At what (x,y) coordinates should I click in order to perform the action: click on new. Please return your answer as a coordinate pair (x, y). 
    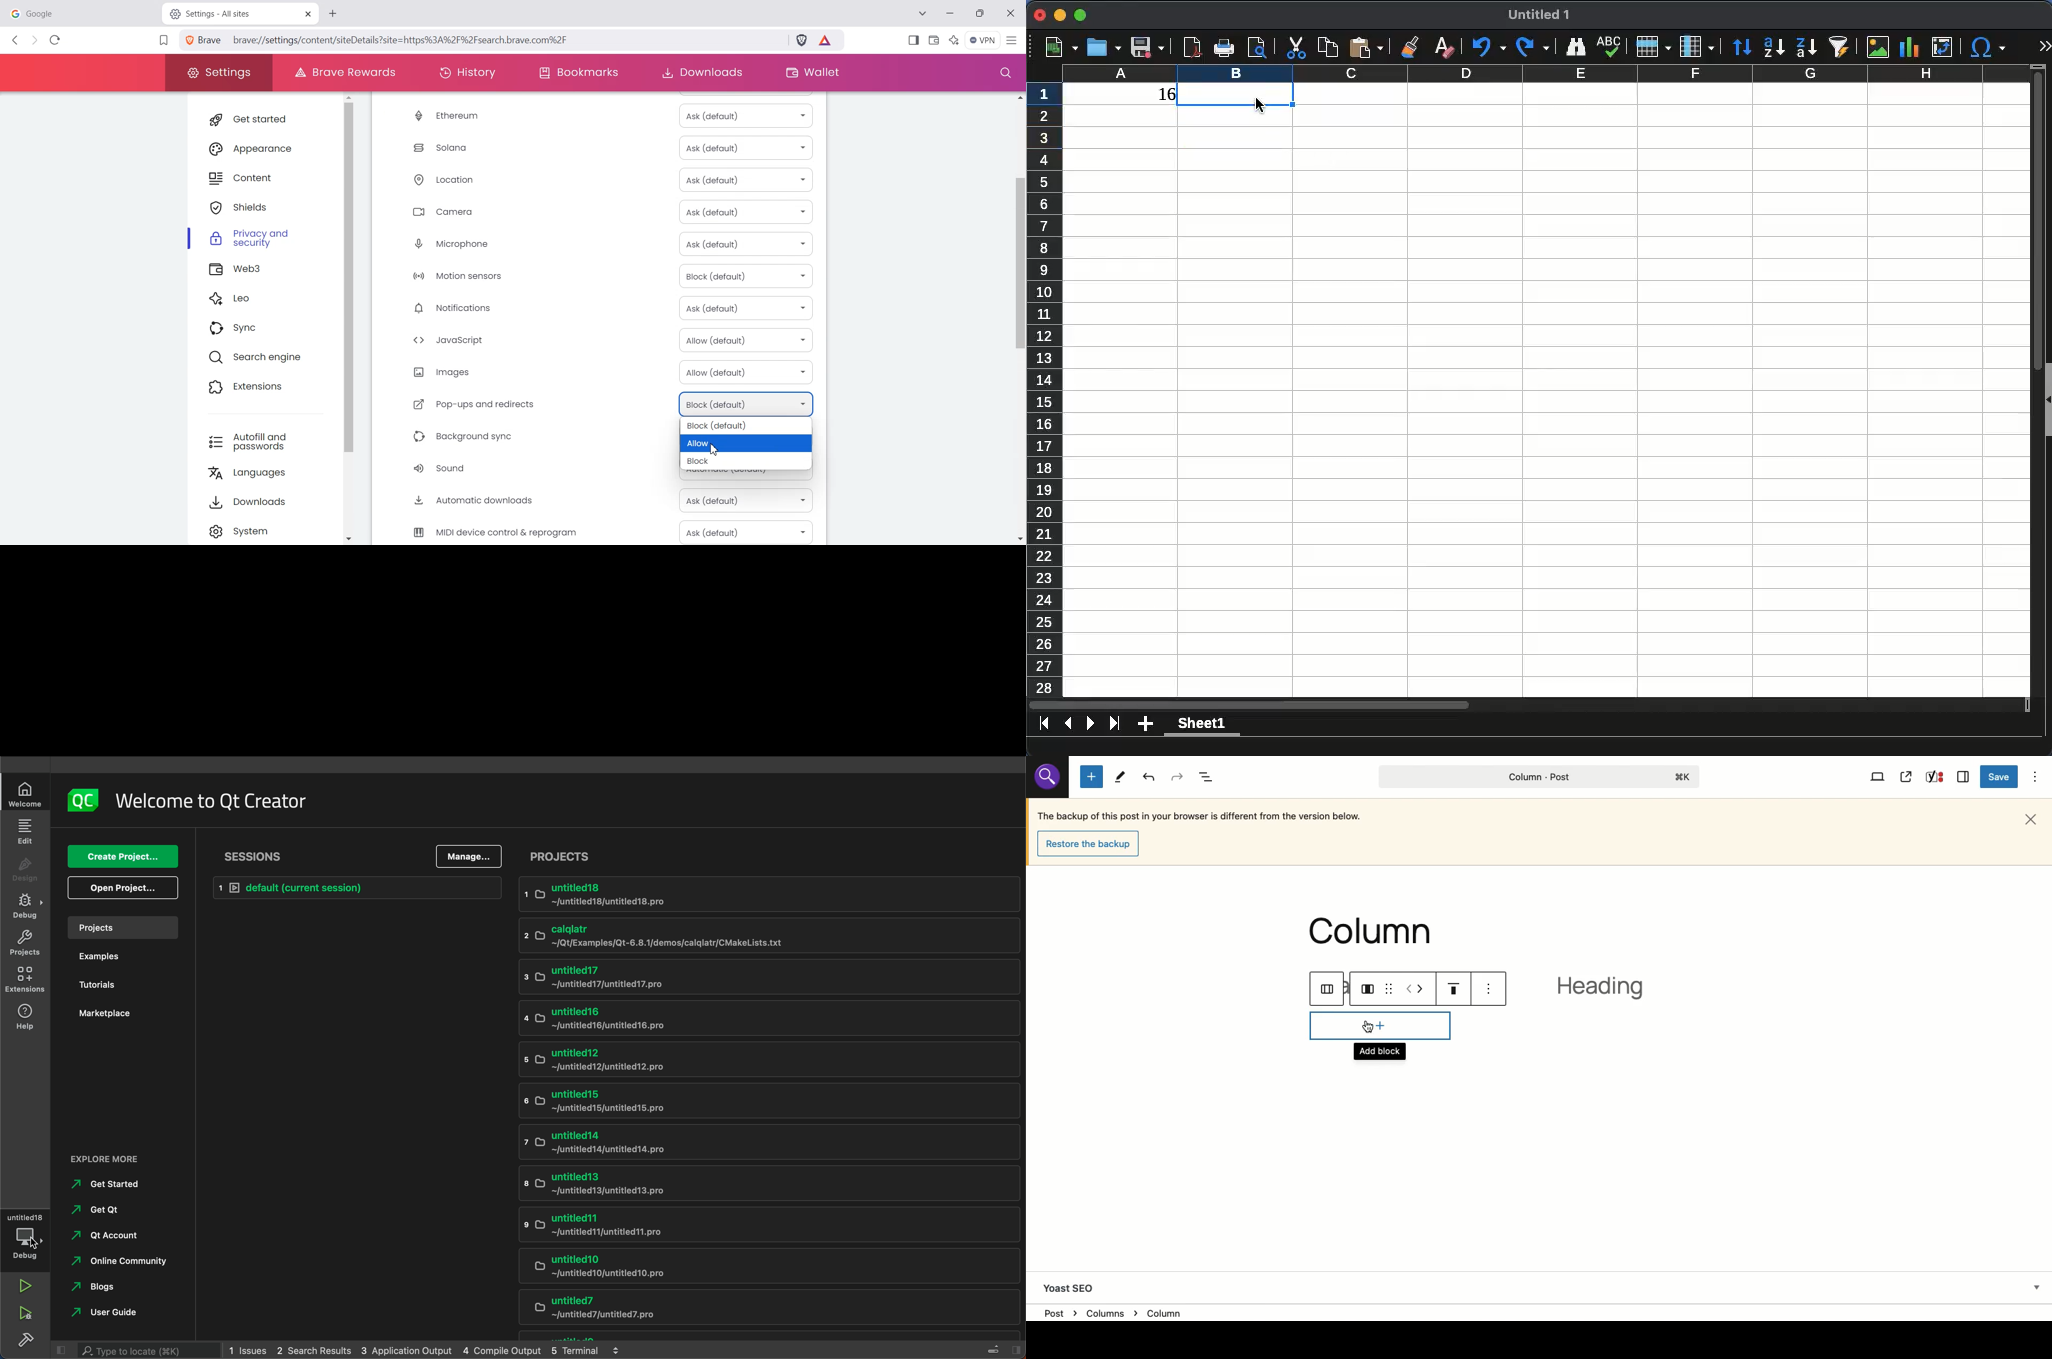
    Looking at the image, I should click on (1055, 47).